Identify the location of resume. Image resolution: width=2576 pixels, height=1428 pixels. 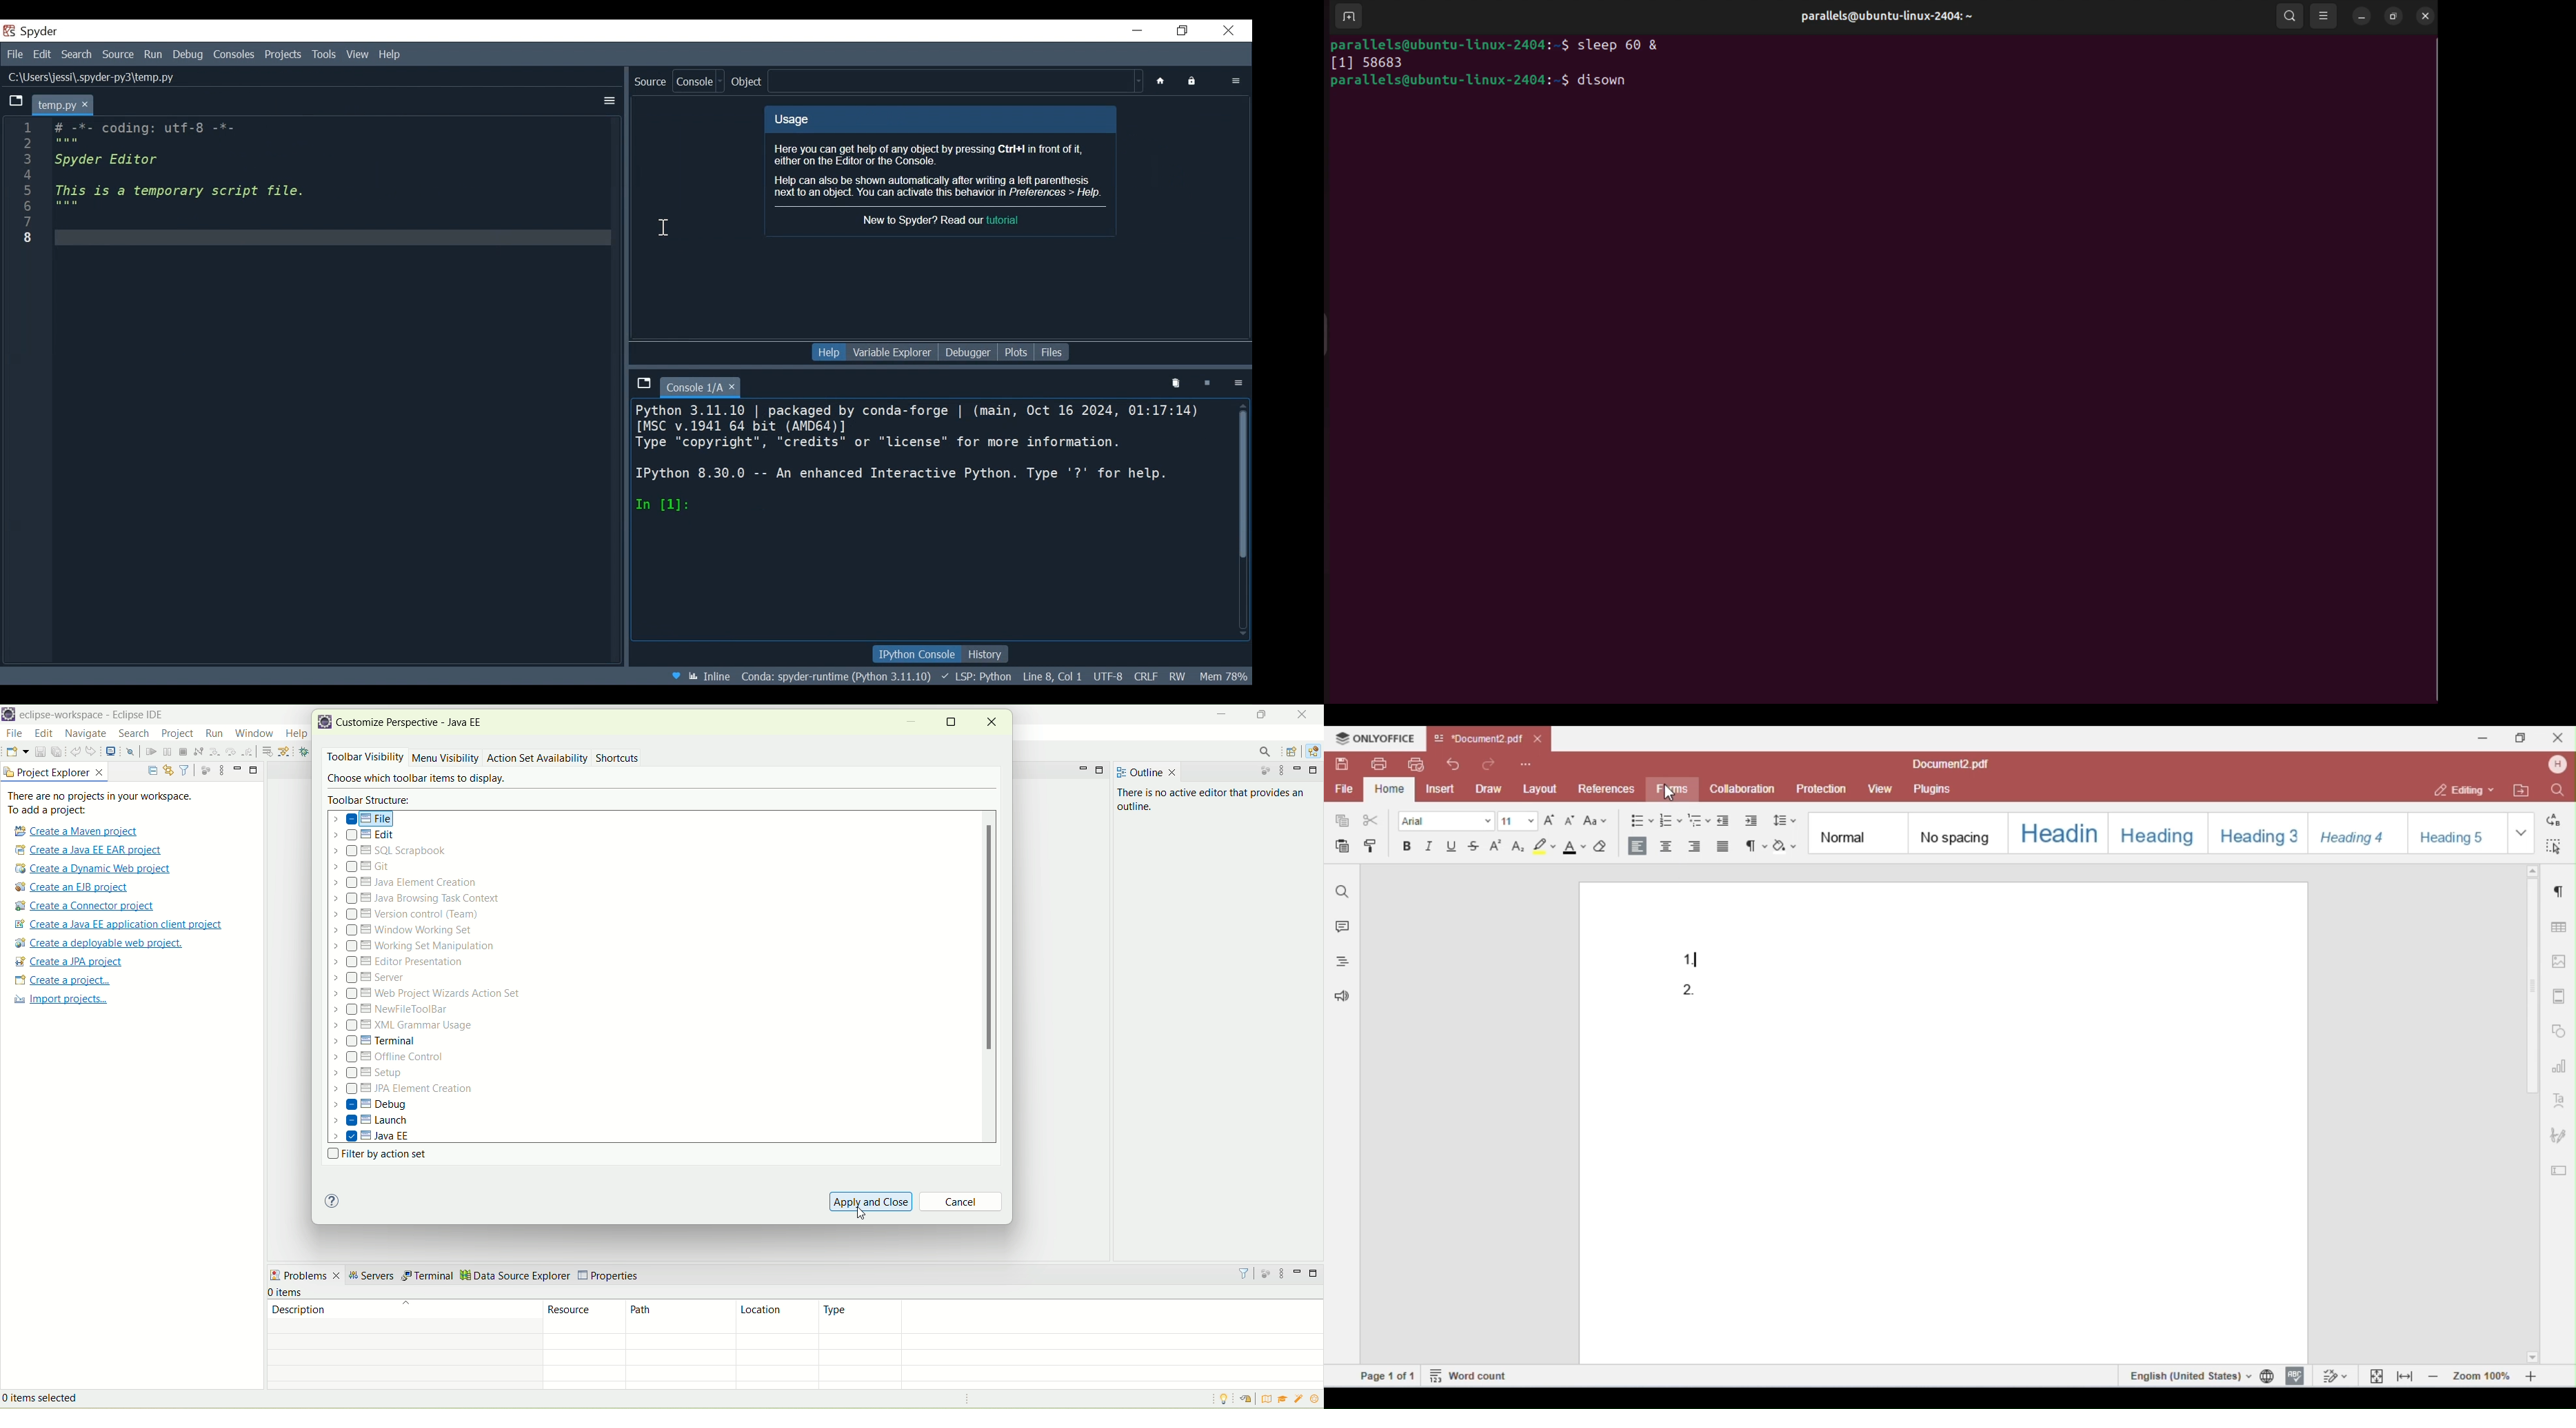
(150, 753).